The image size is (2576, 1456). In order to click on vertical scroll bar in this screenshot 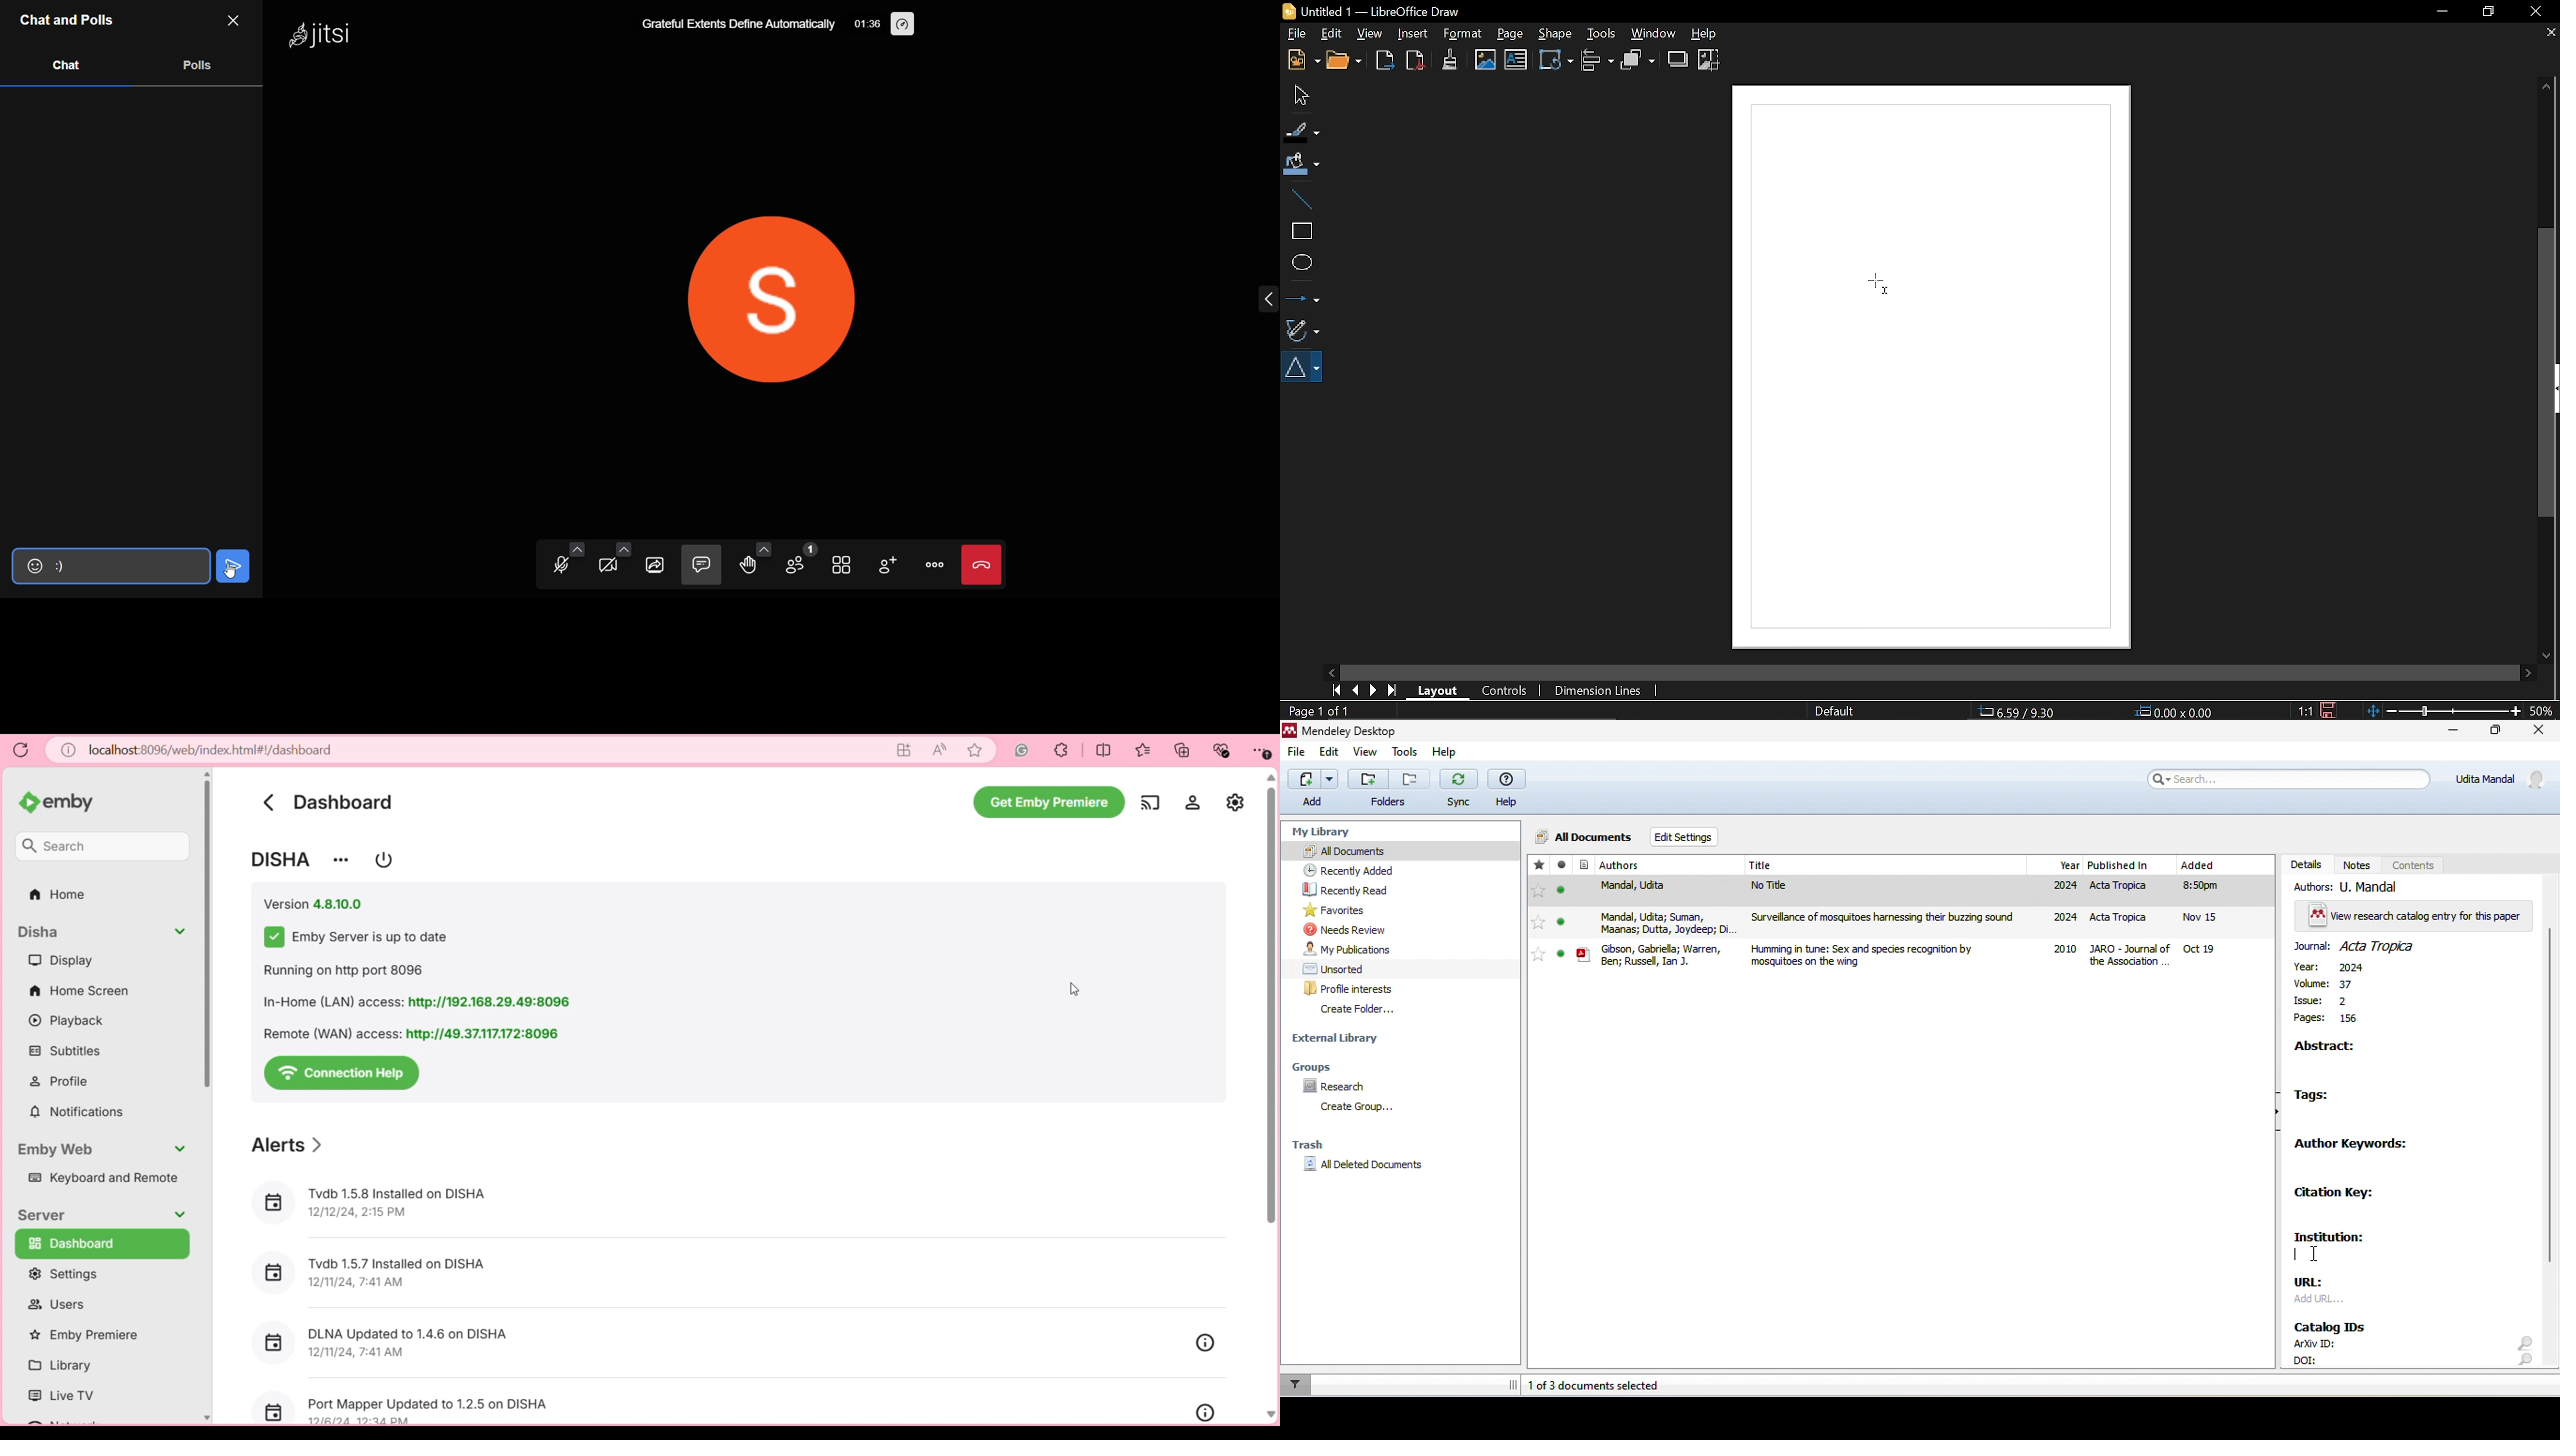, I will do `click(2549, 1098)`.